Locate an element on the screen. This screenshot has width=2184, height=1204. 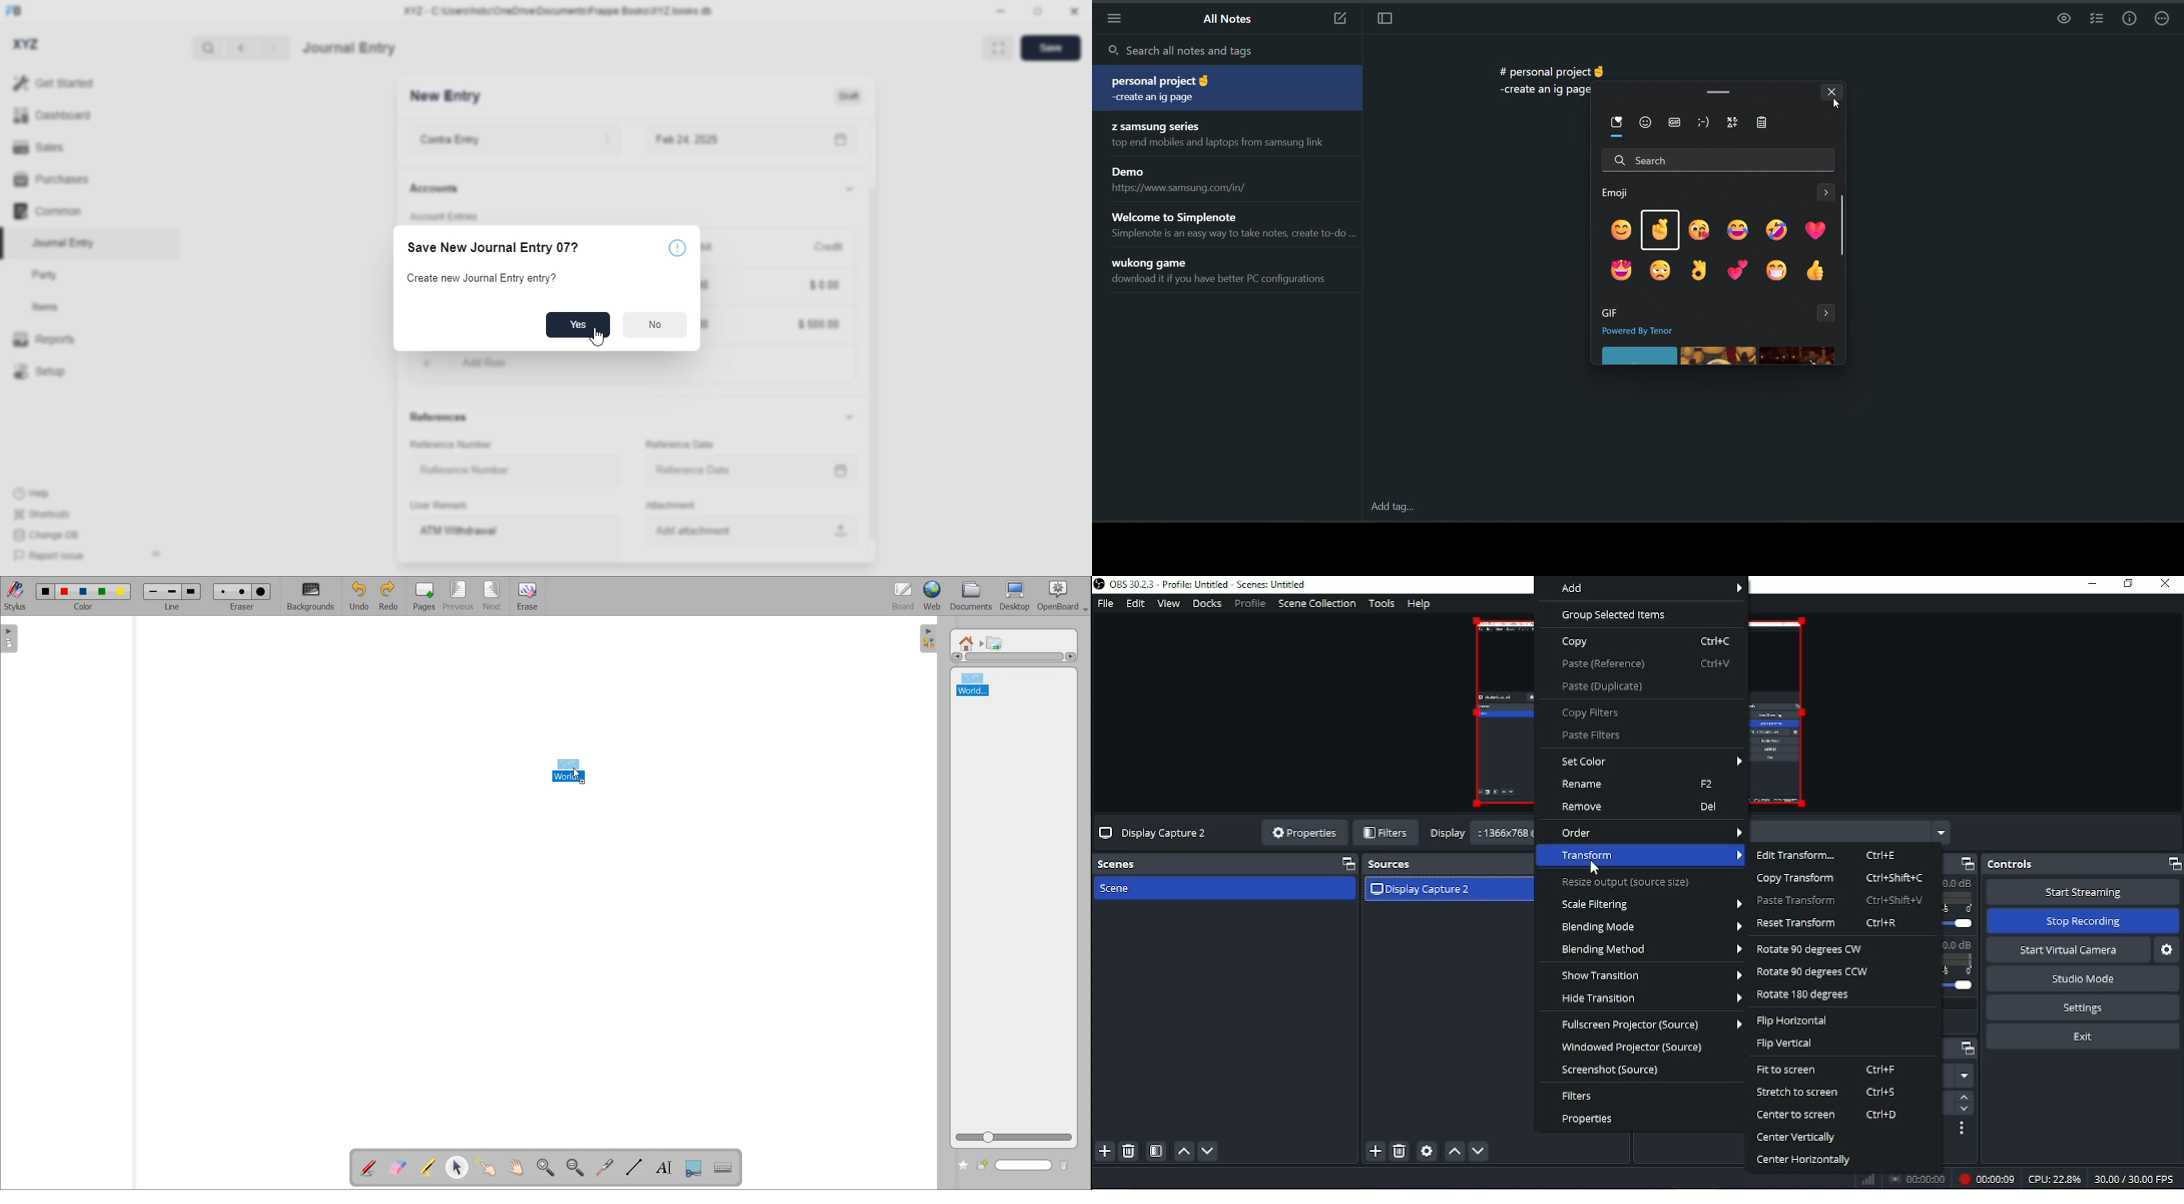
Controls is located at coordinates (2082, 864).